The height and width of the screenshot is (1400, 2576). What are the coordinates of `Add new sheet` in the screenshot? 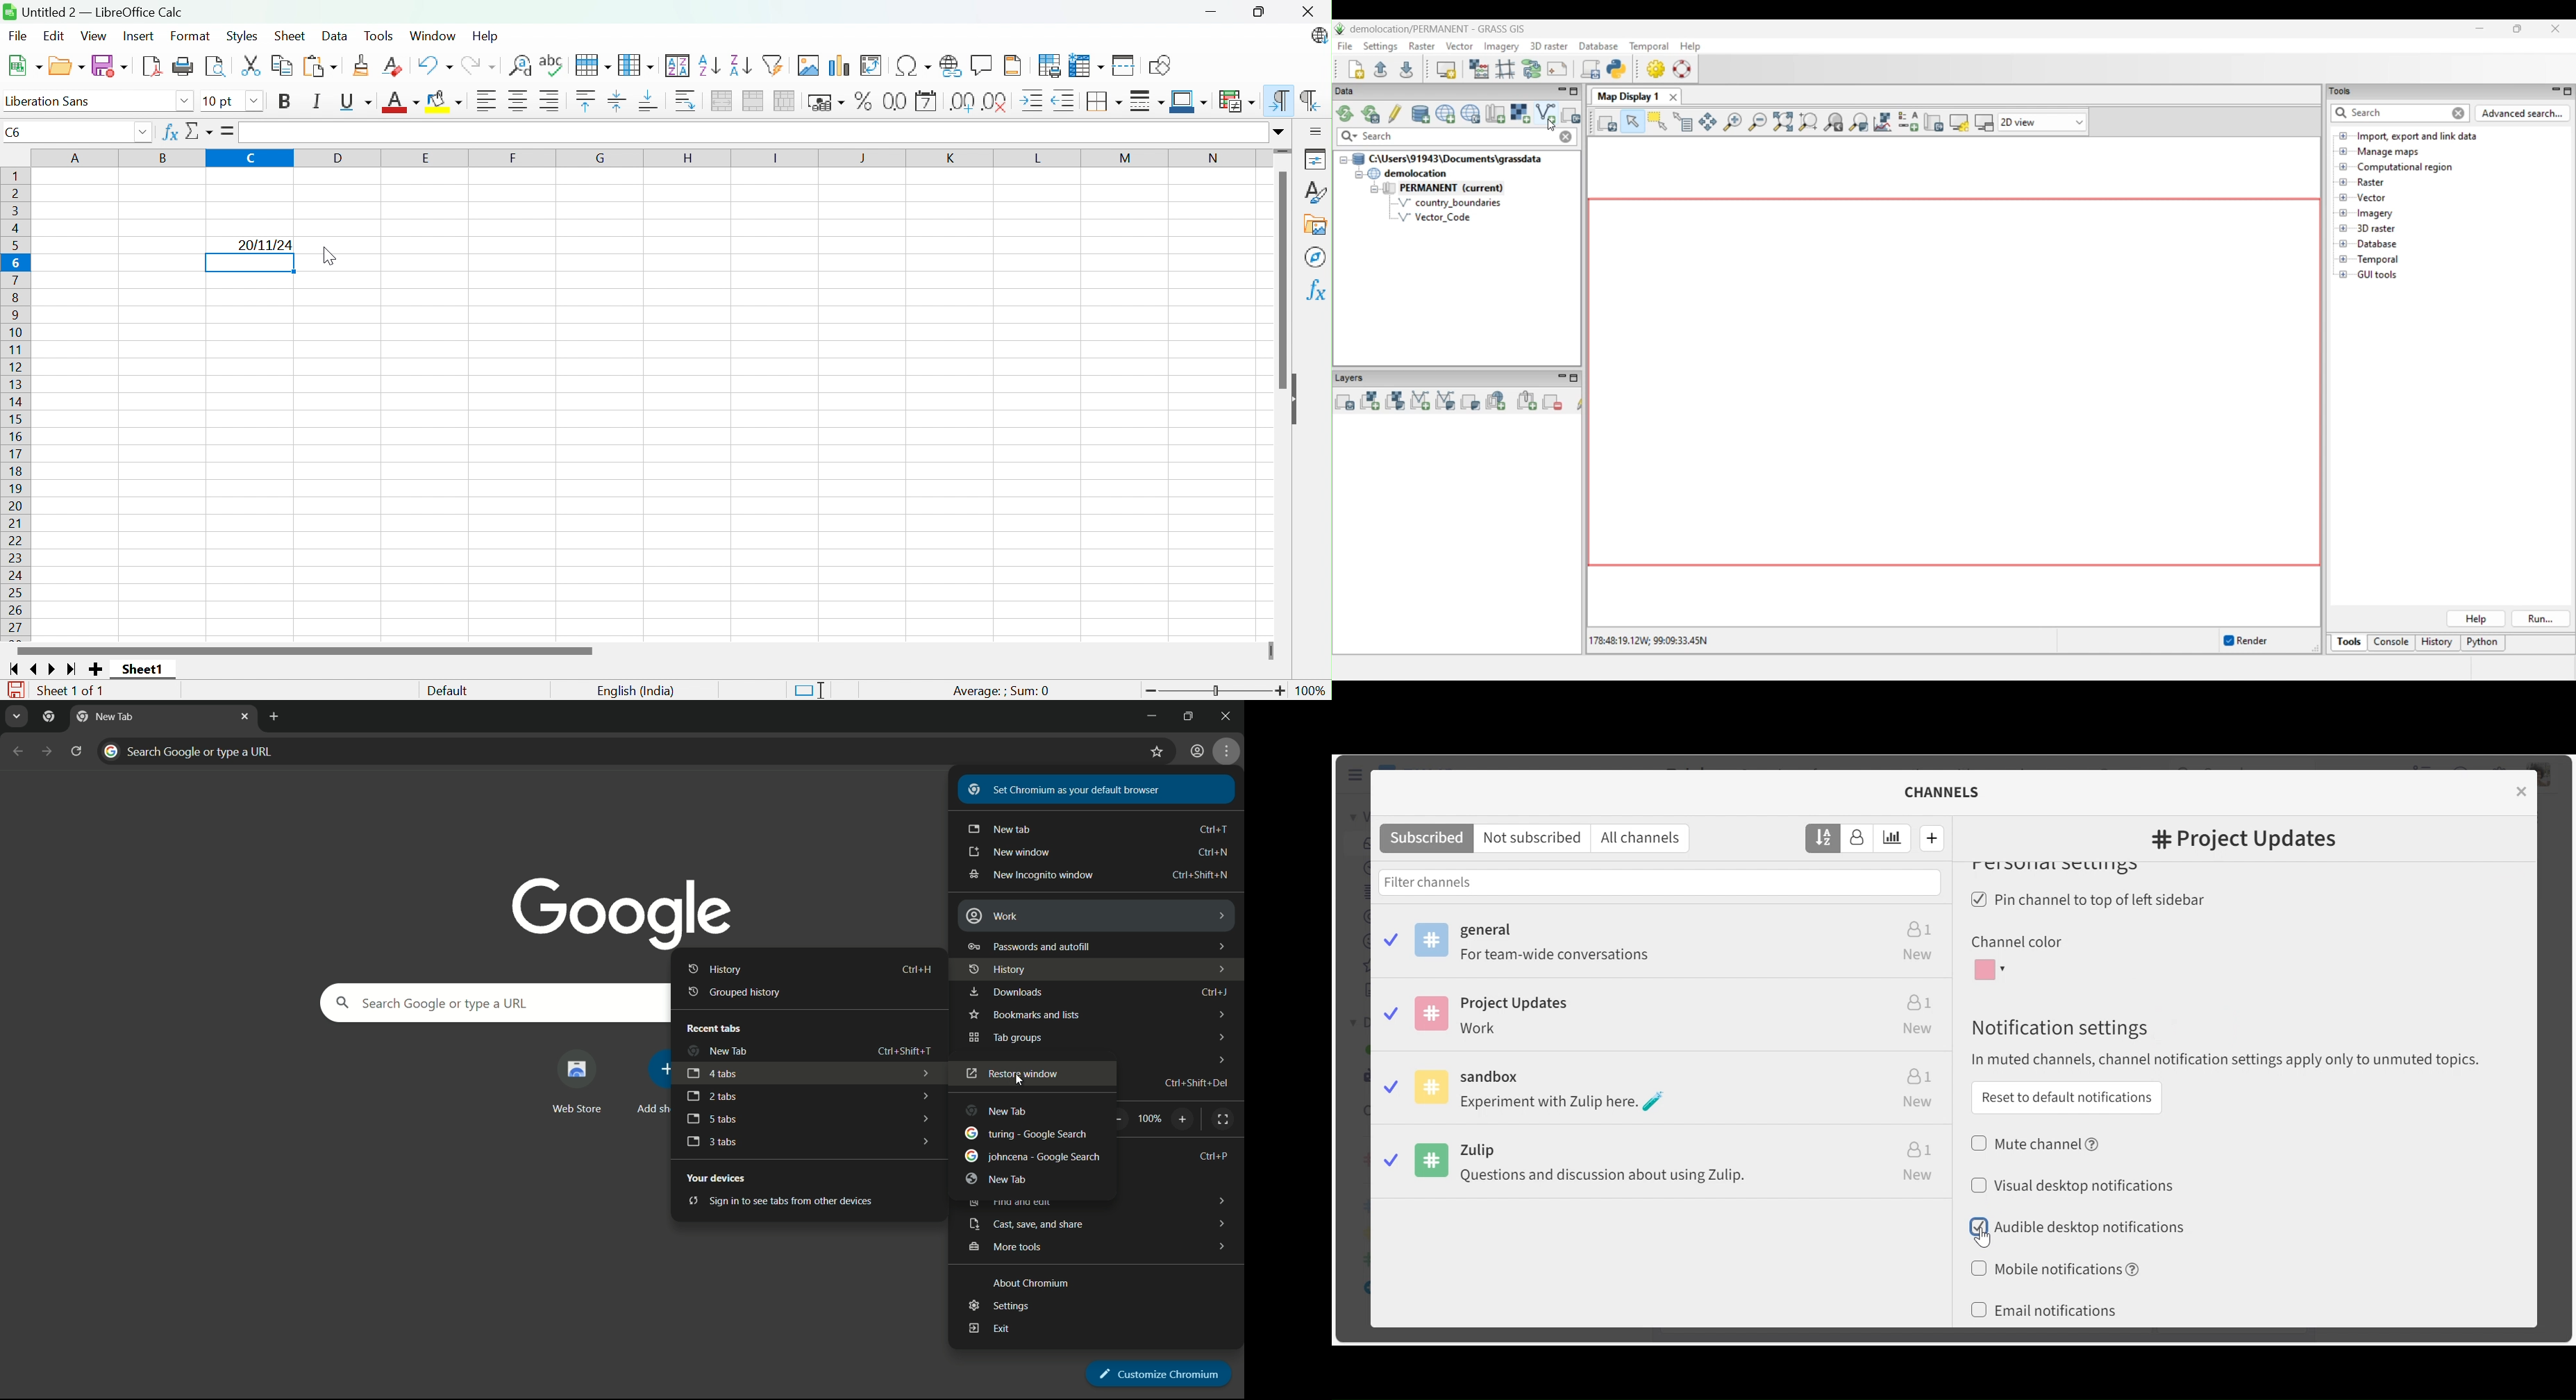 It's located at (96, 669).